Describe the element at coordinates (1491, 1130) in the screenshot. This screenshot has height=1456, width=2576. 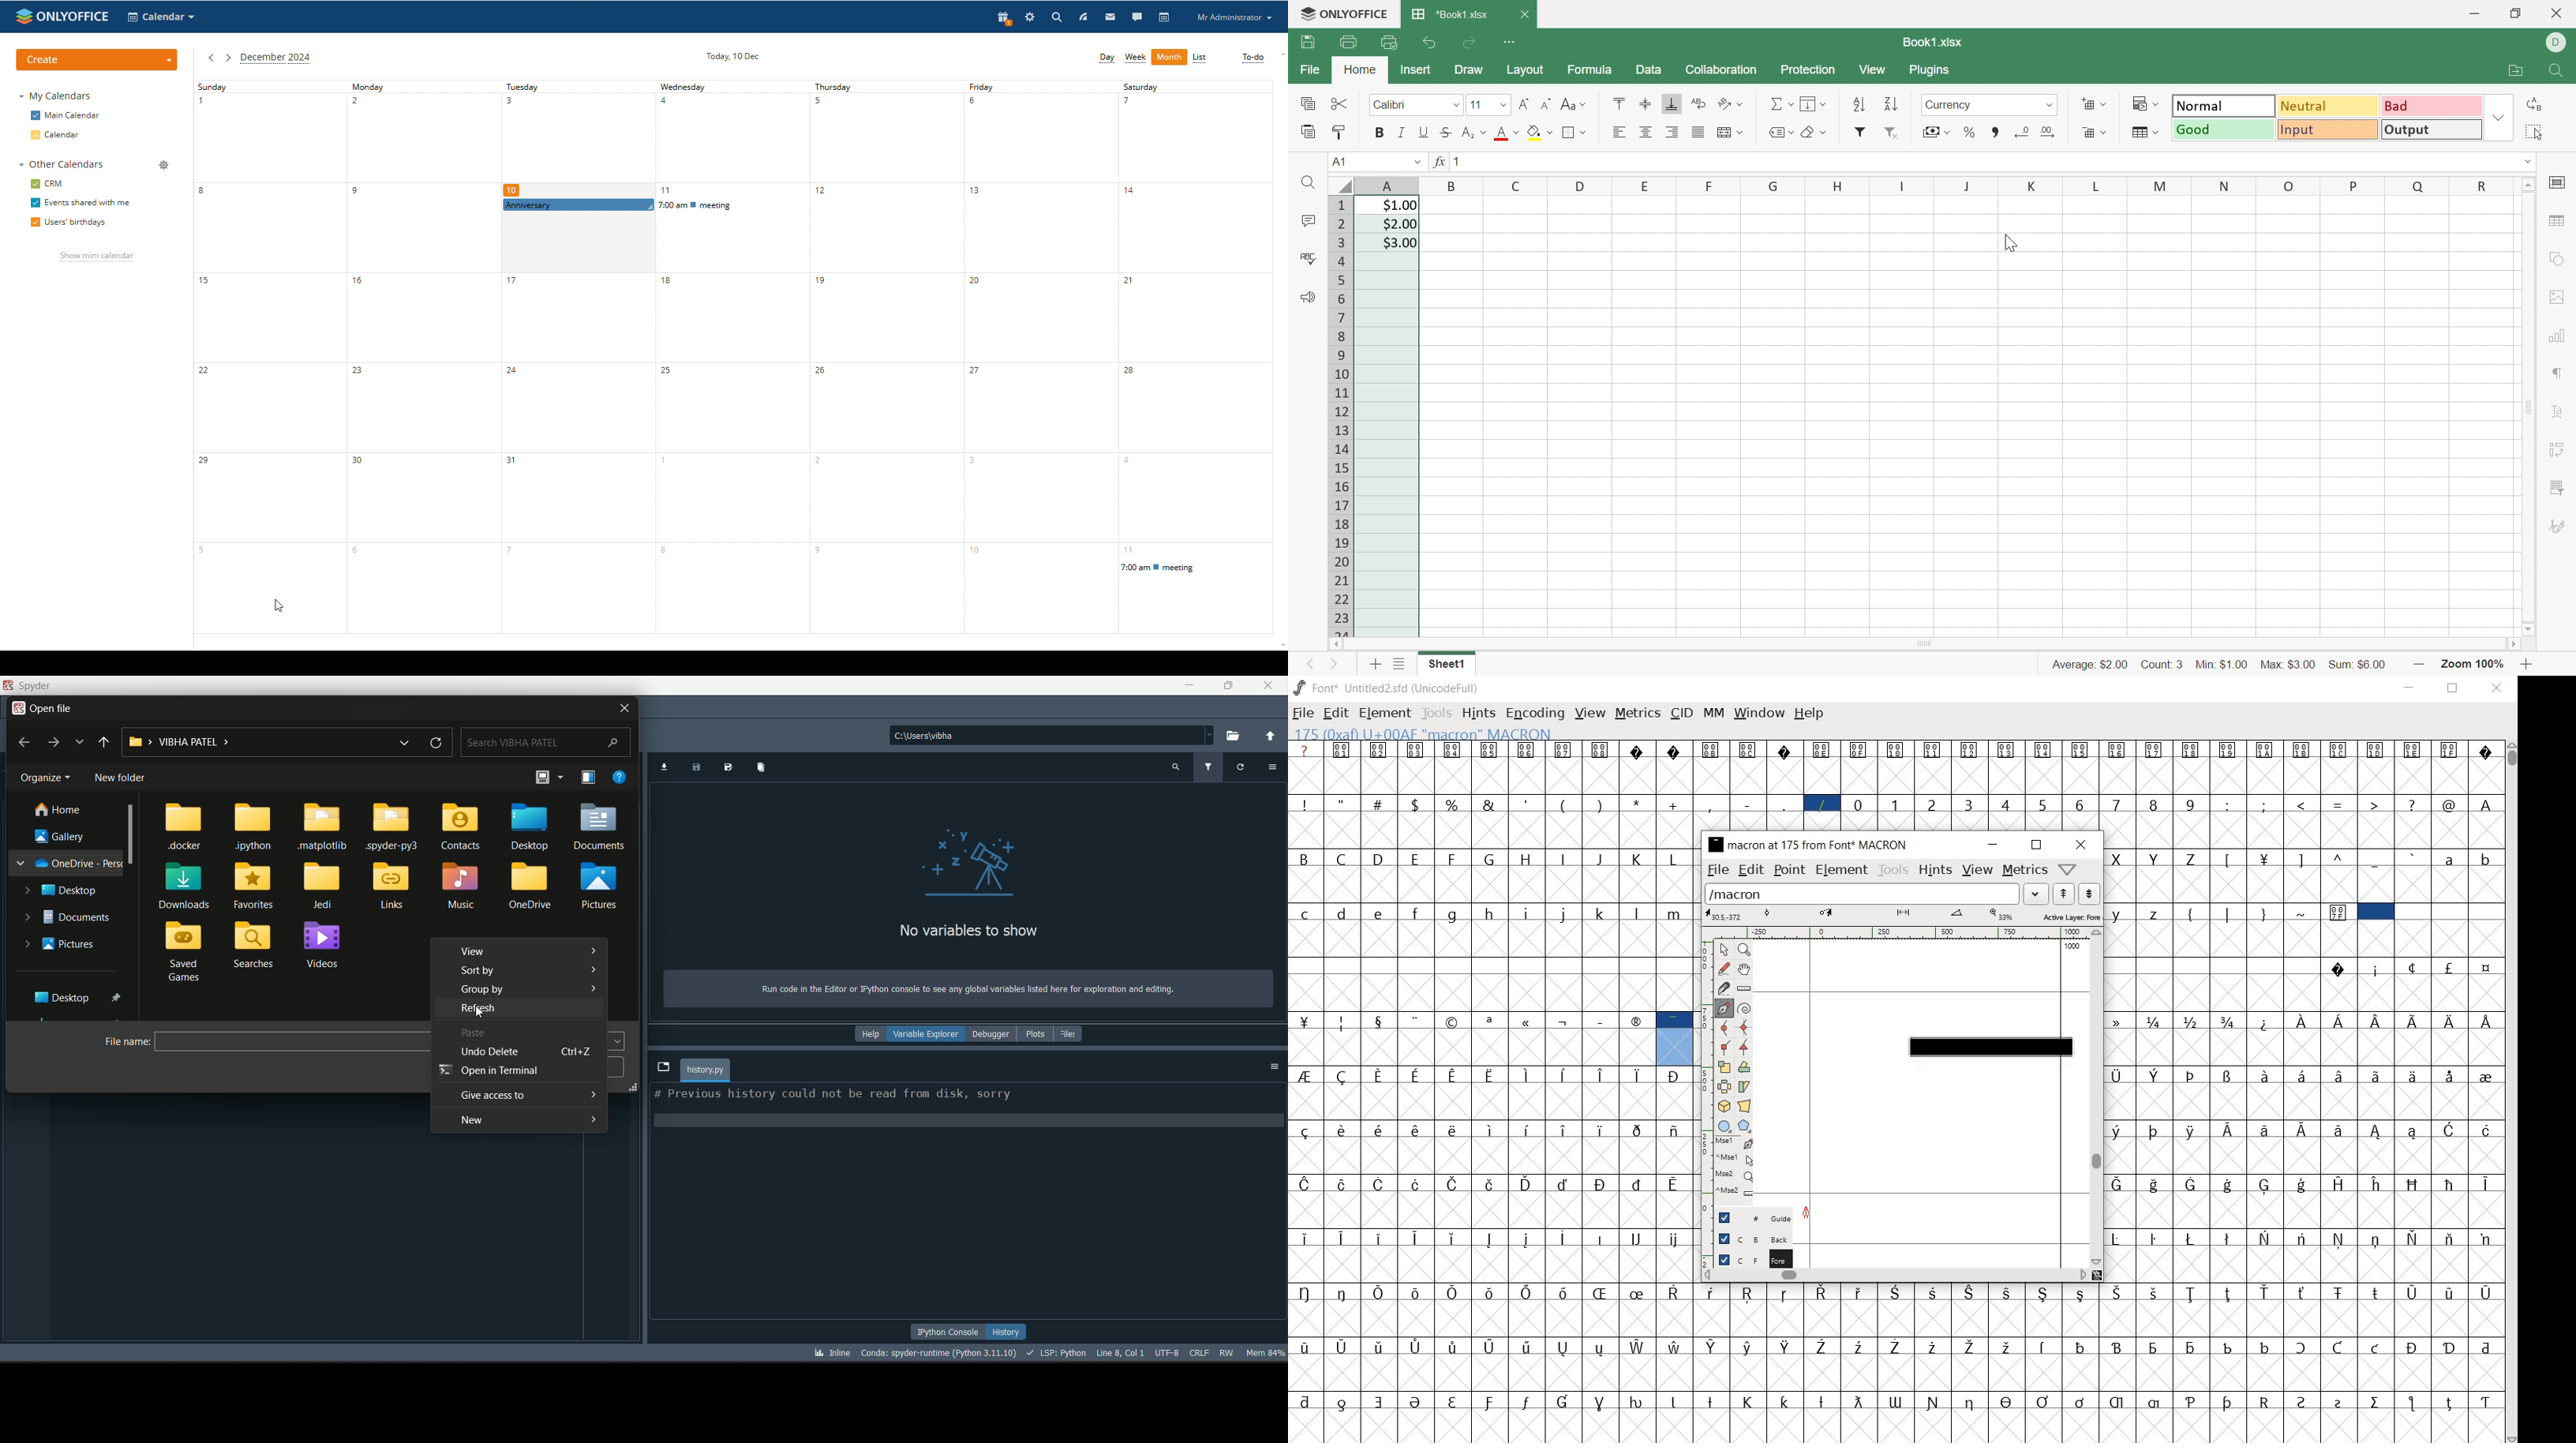
I see `Symbol` at that location.